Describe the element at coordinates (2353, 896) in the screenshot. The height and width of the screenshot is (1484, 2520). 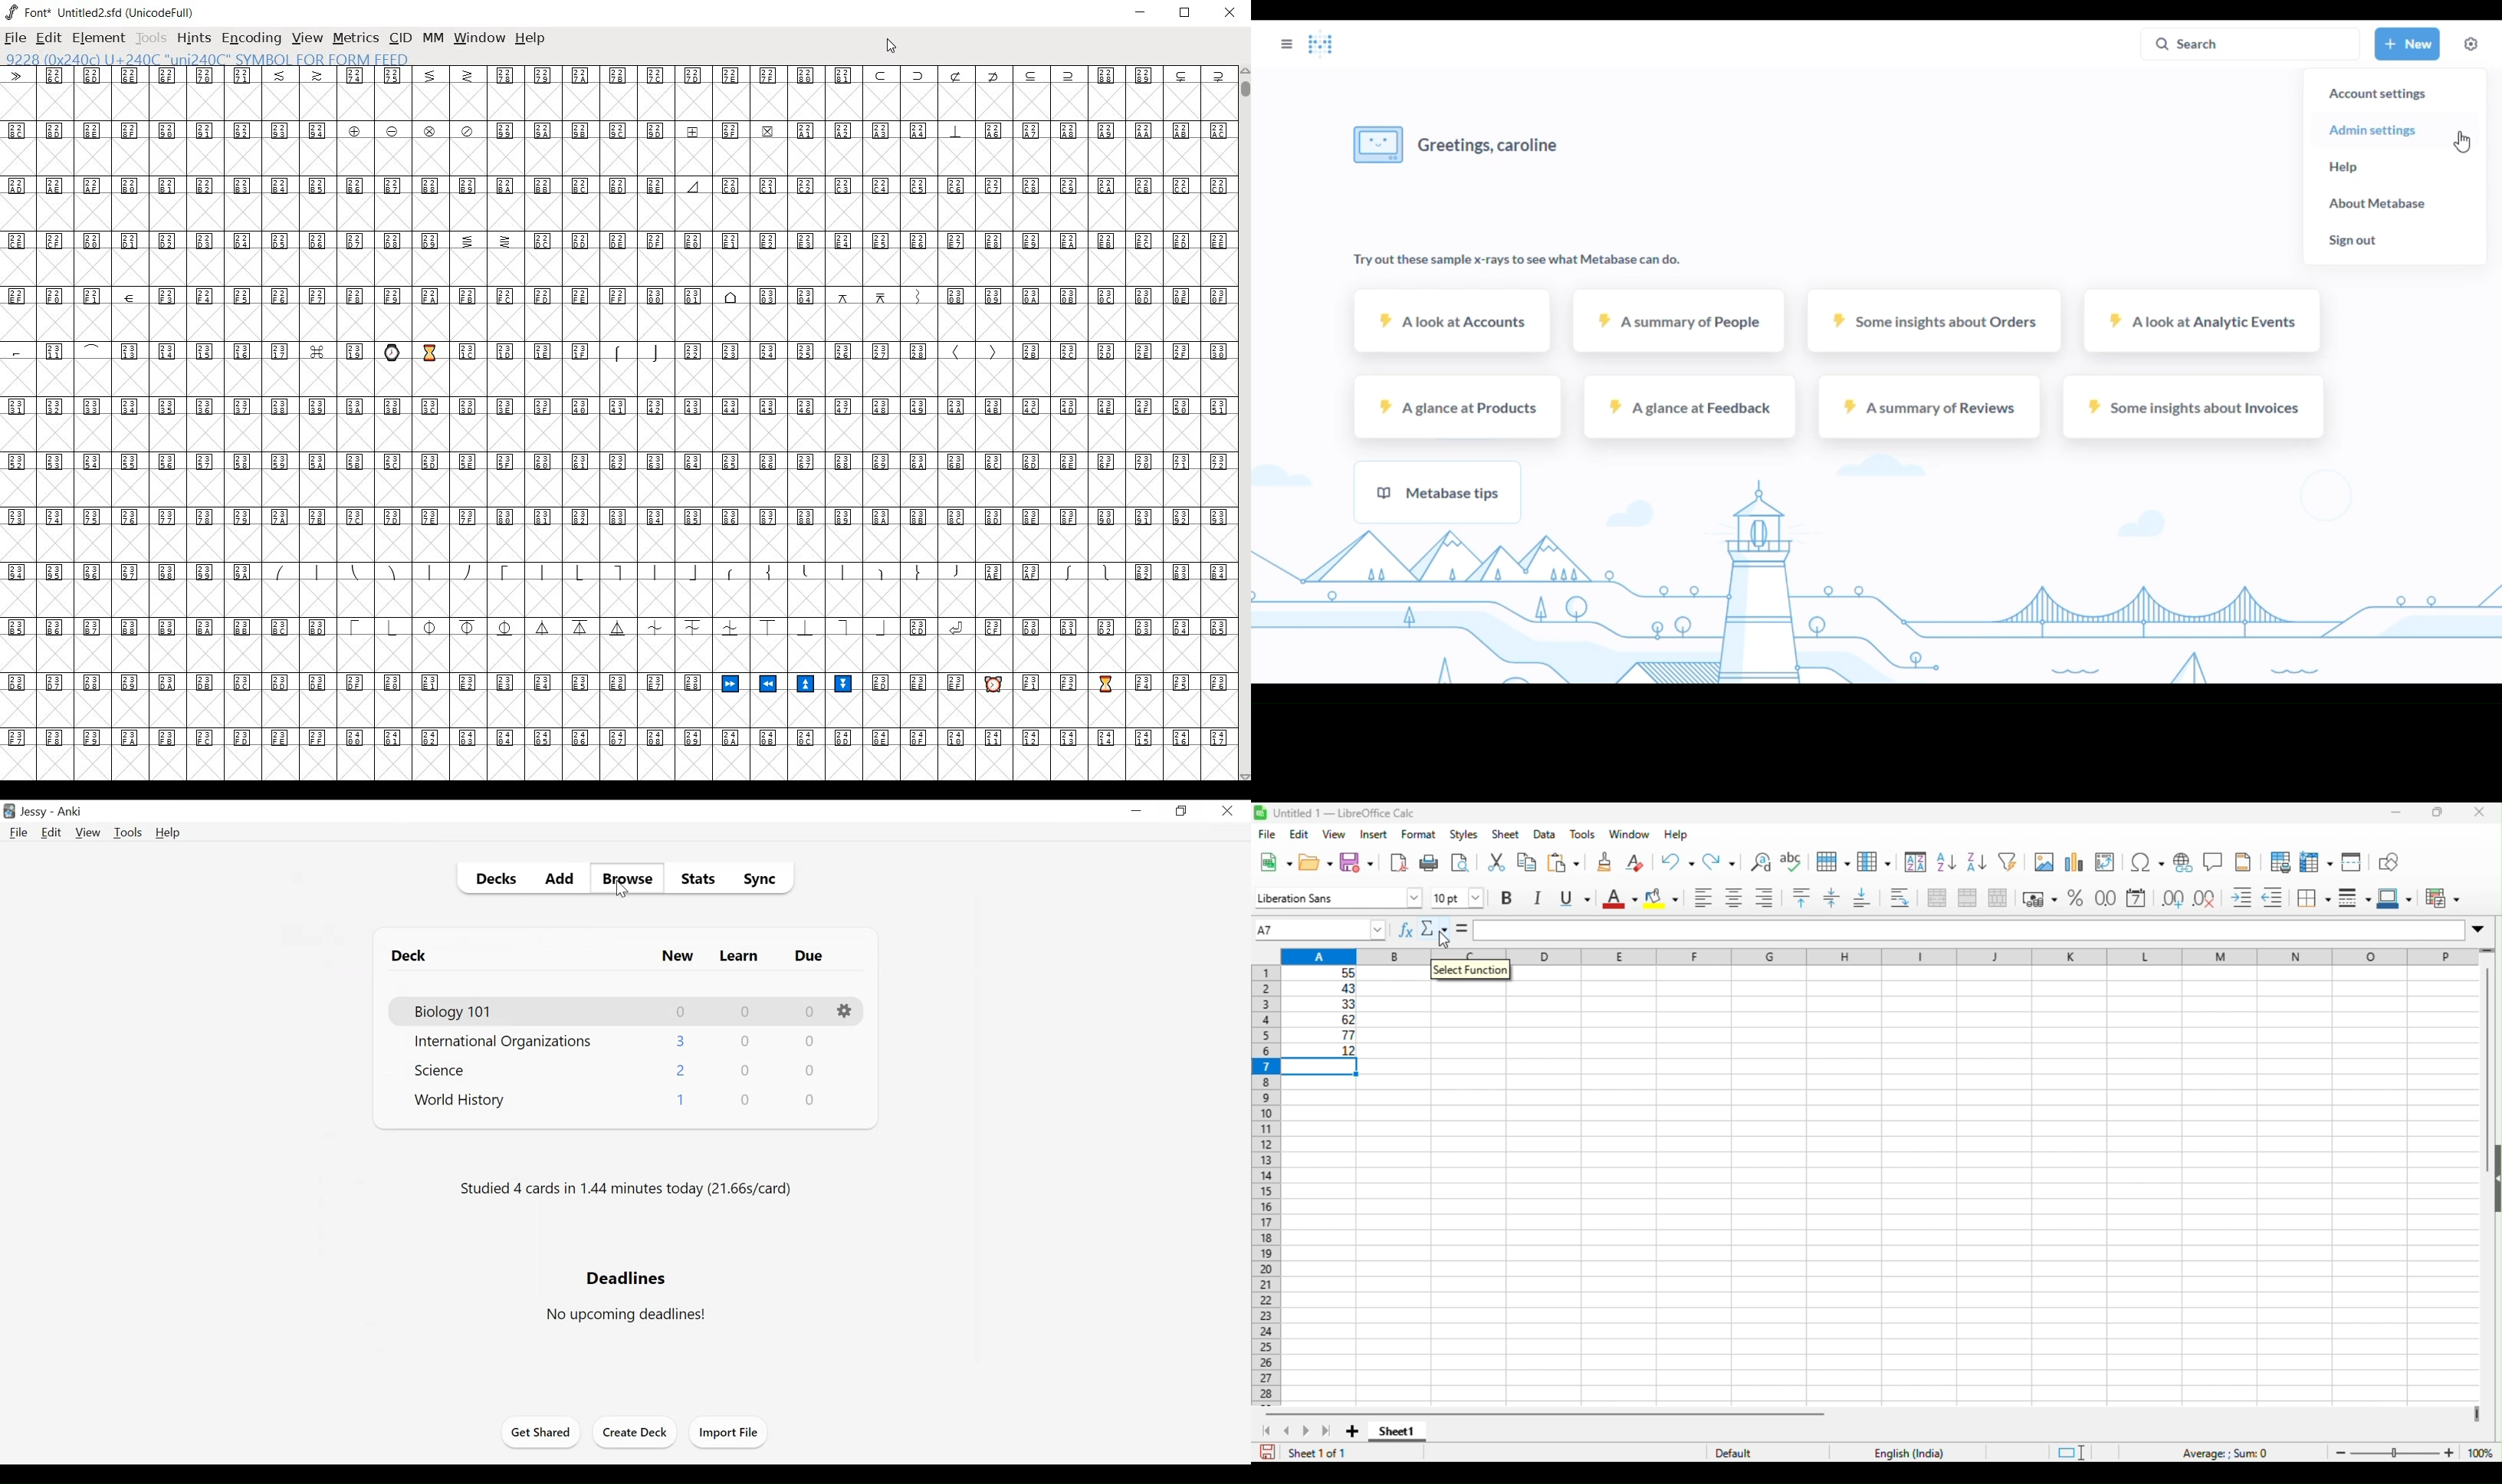
I see `border style` at that location.